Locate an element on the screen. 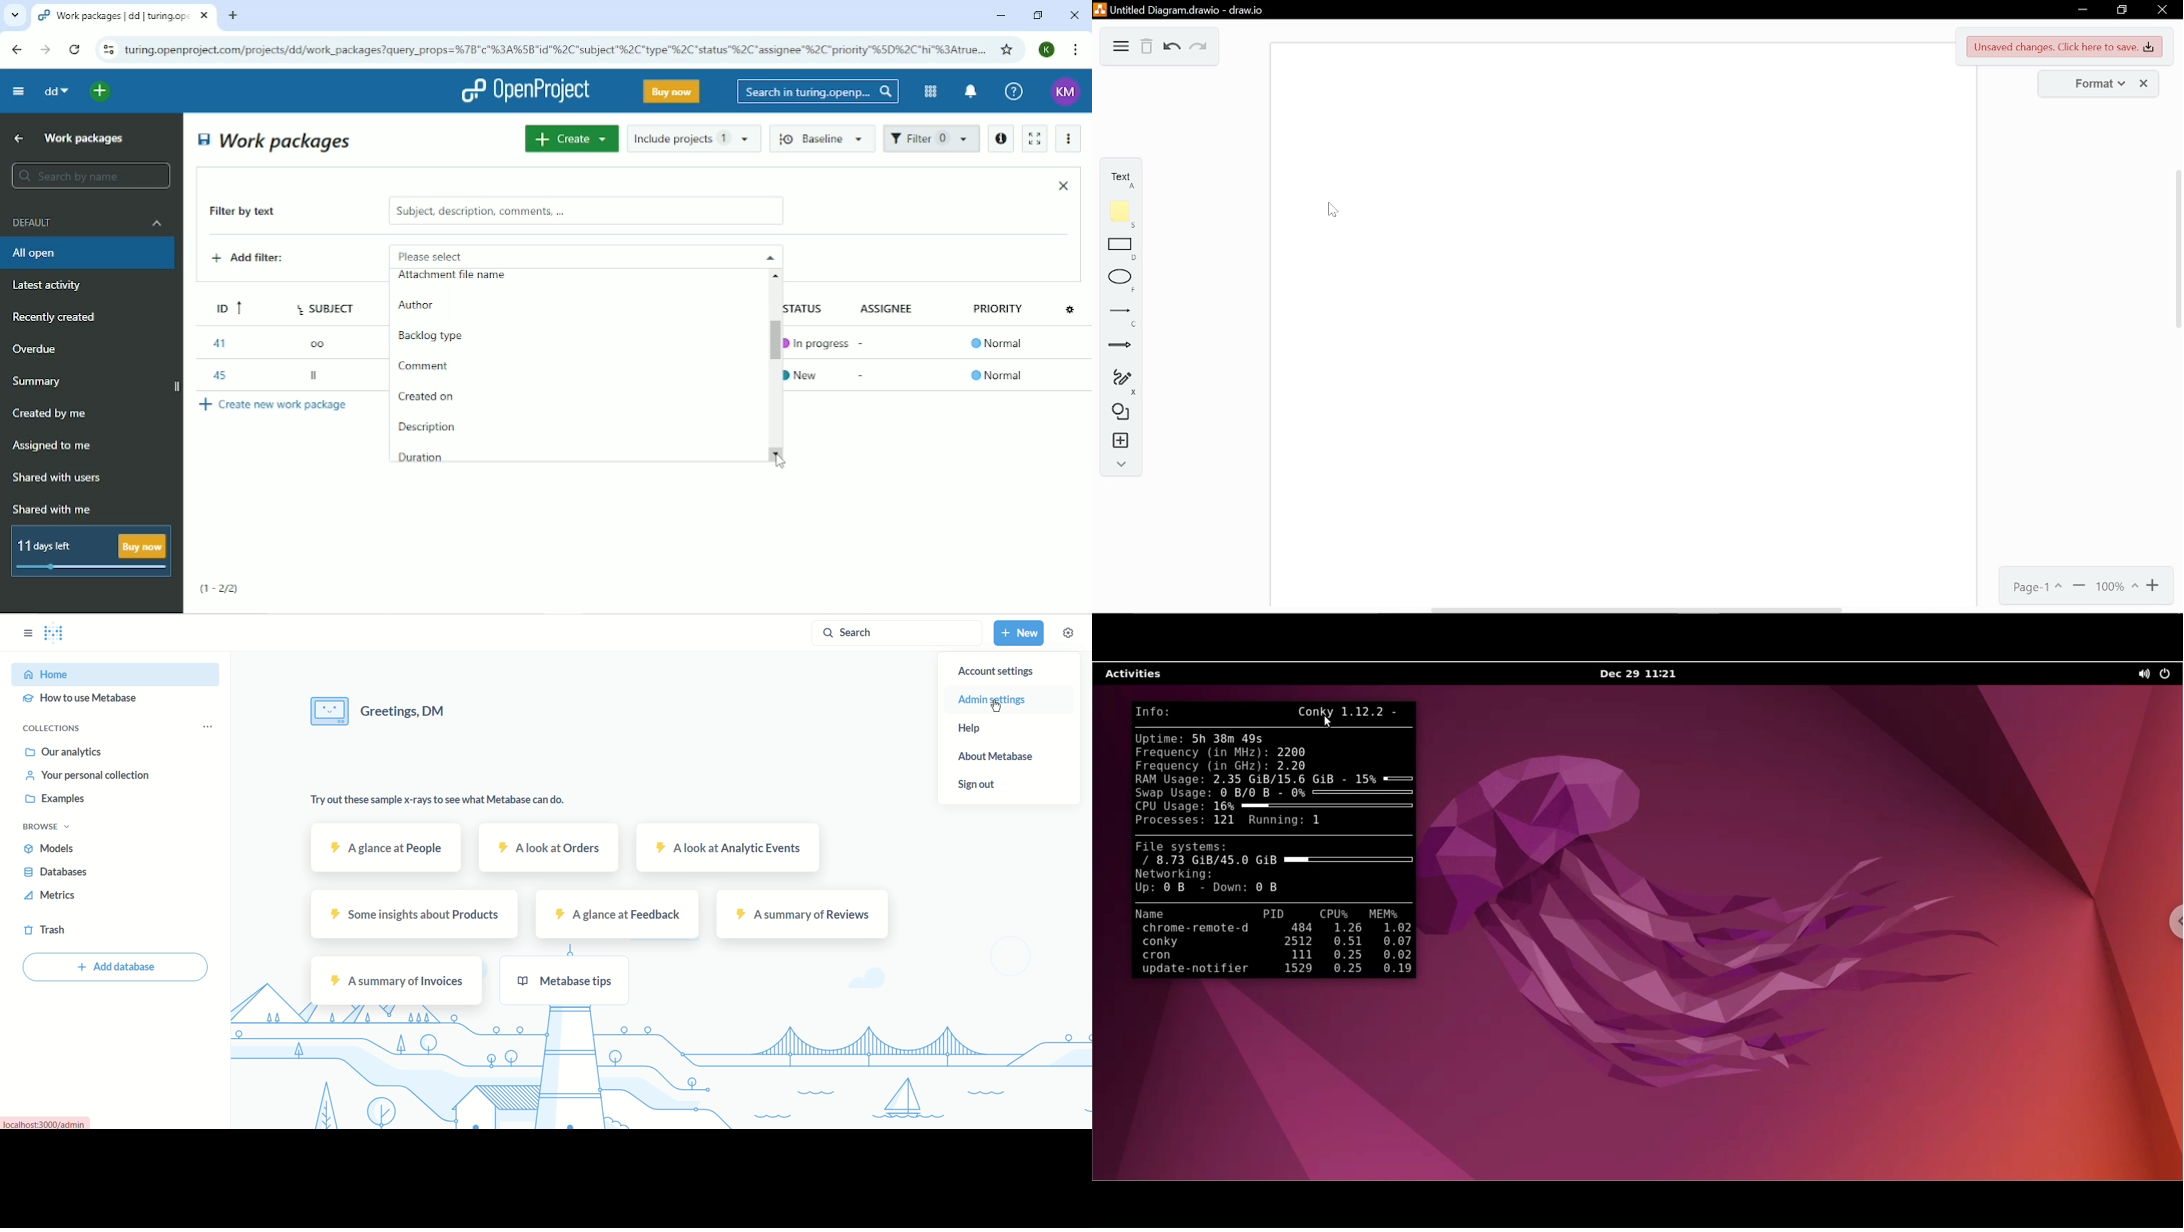 The width and height of the screenshot is (2184, 1232). Minimize is located at coordinates (1000, 16).